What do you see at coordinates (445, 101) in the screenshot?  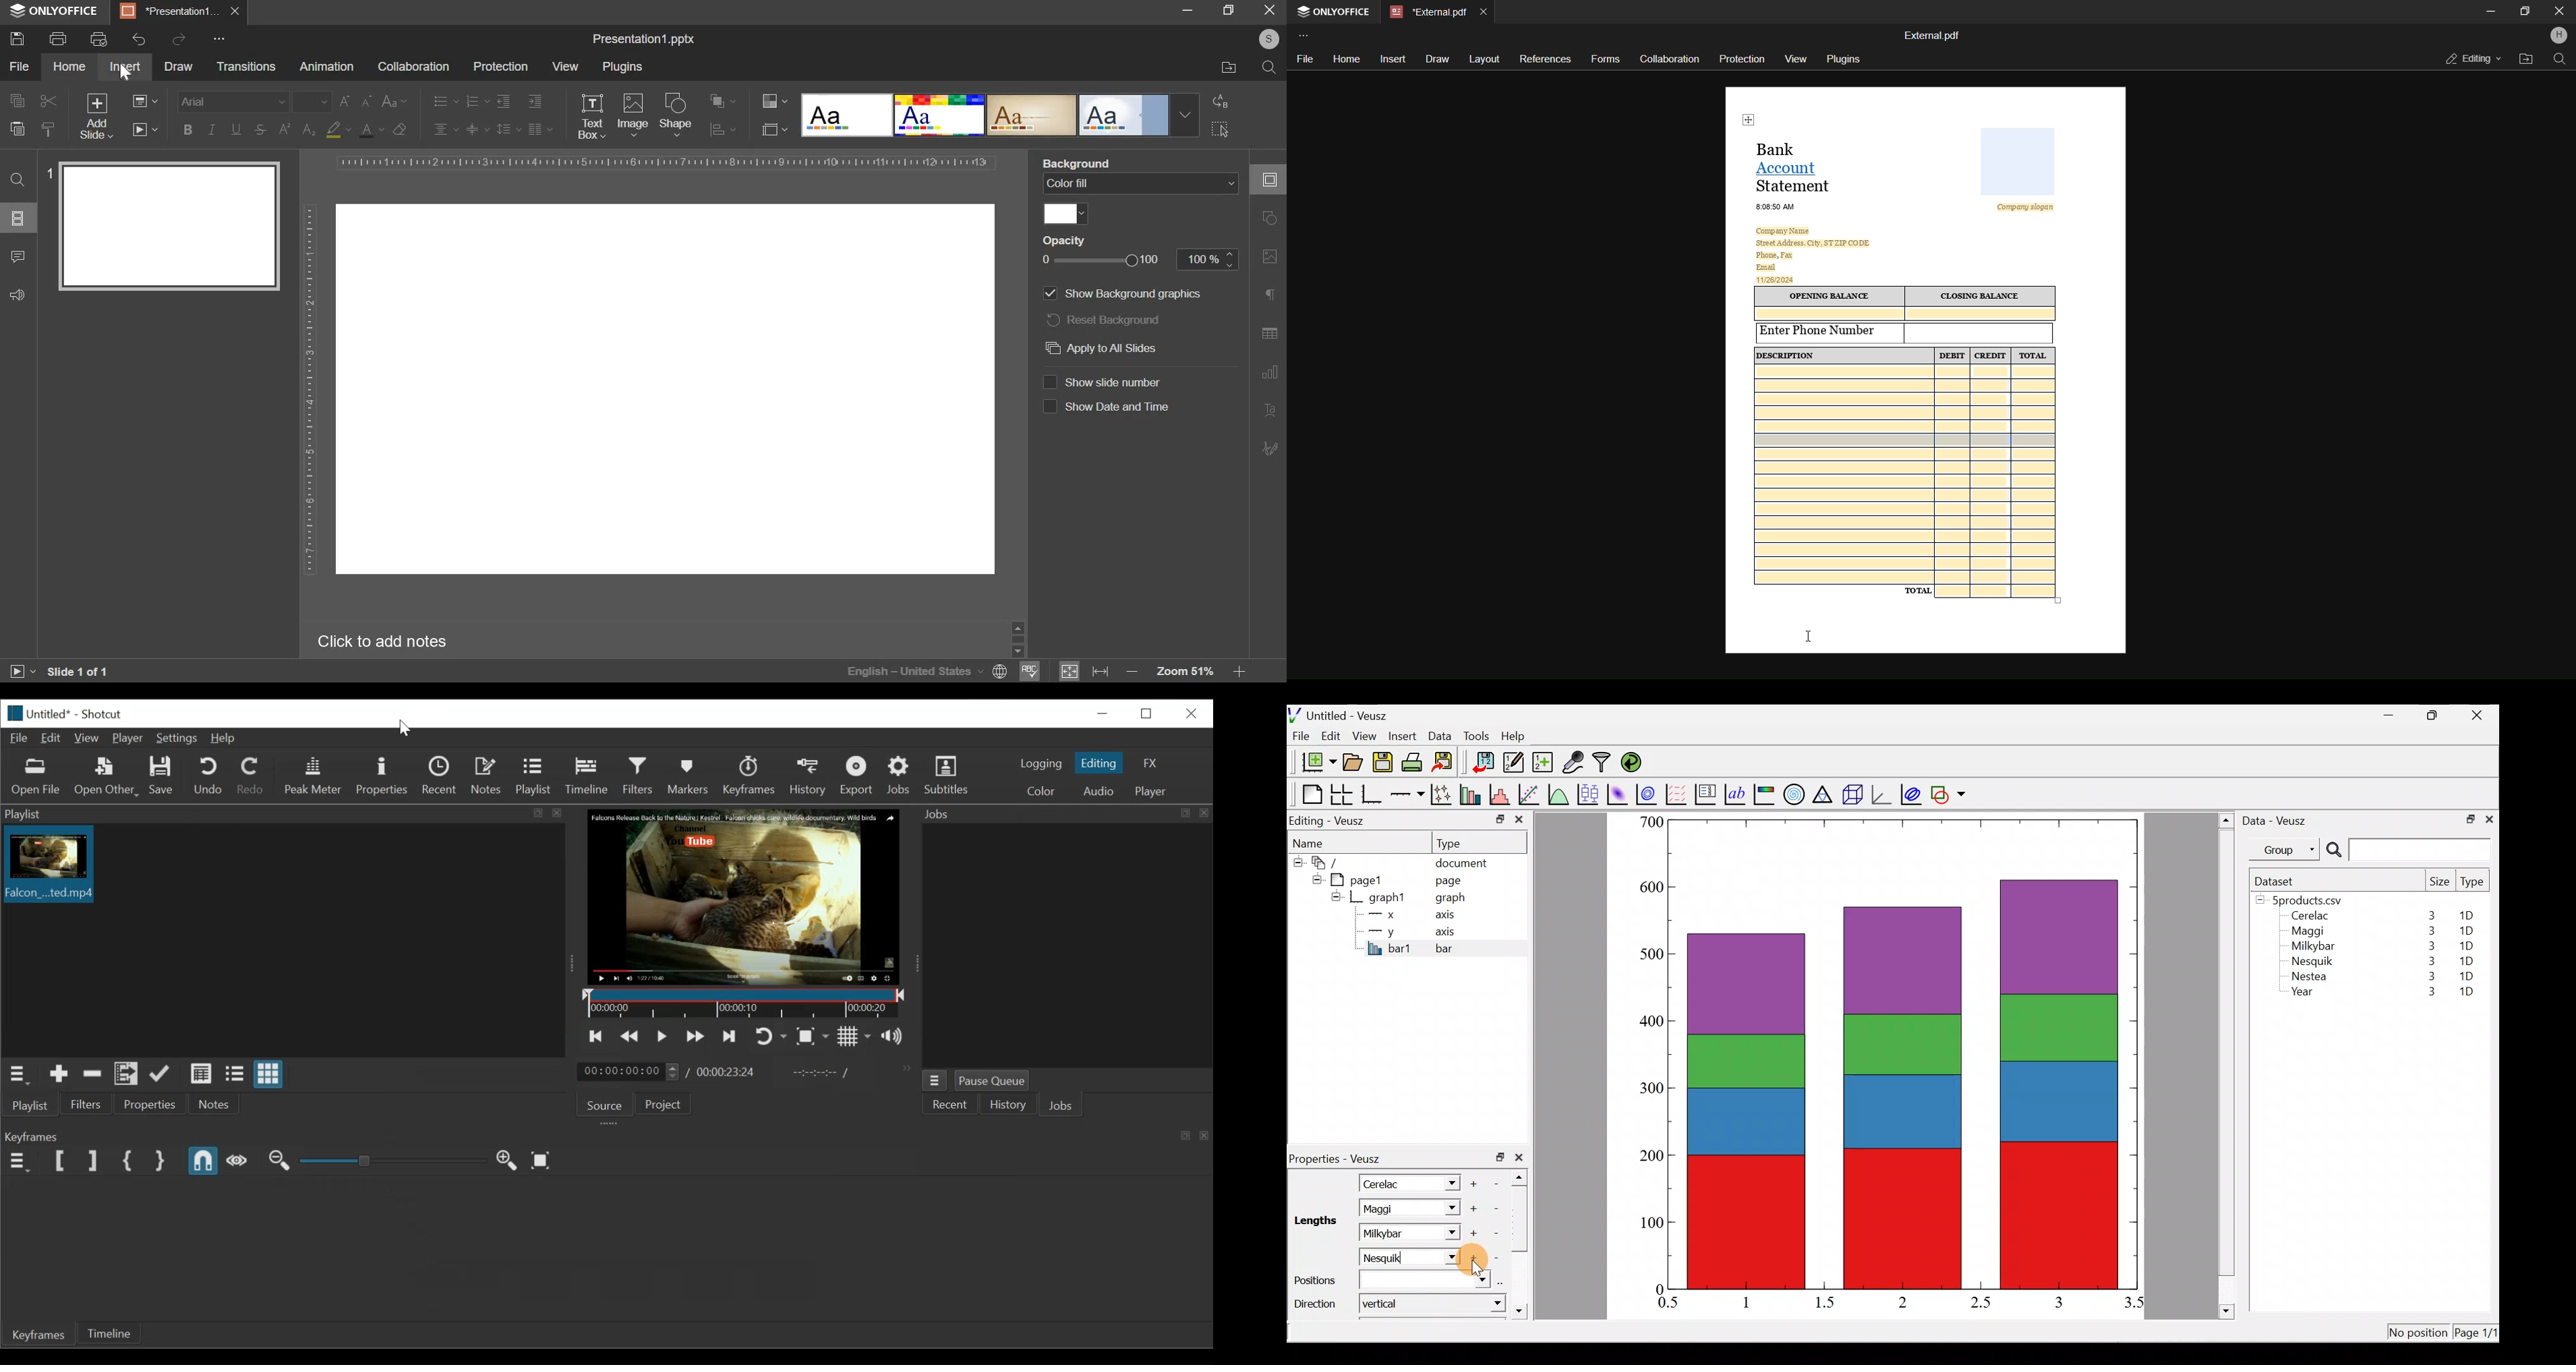 I see `bullets` at bounding box center [445, 101].